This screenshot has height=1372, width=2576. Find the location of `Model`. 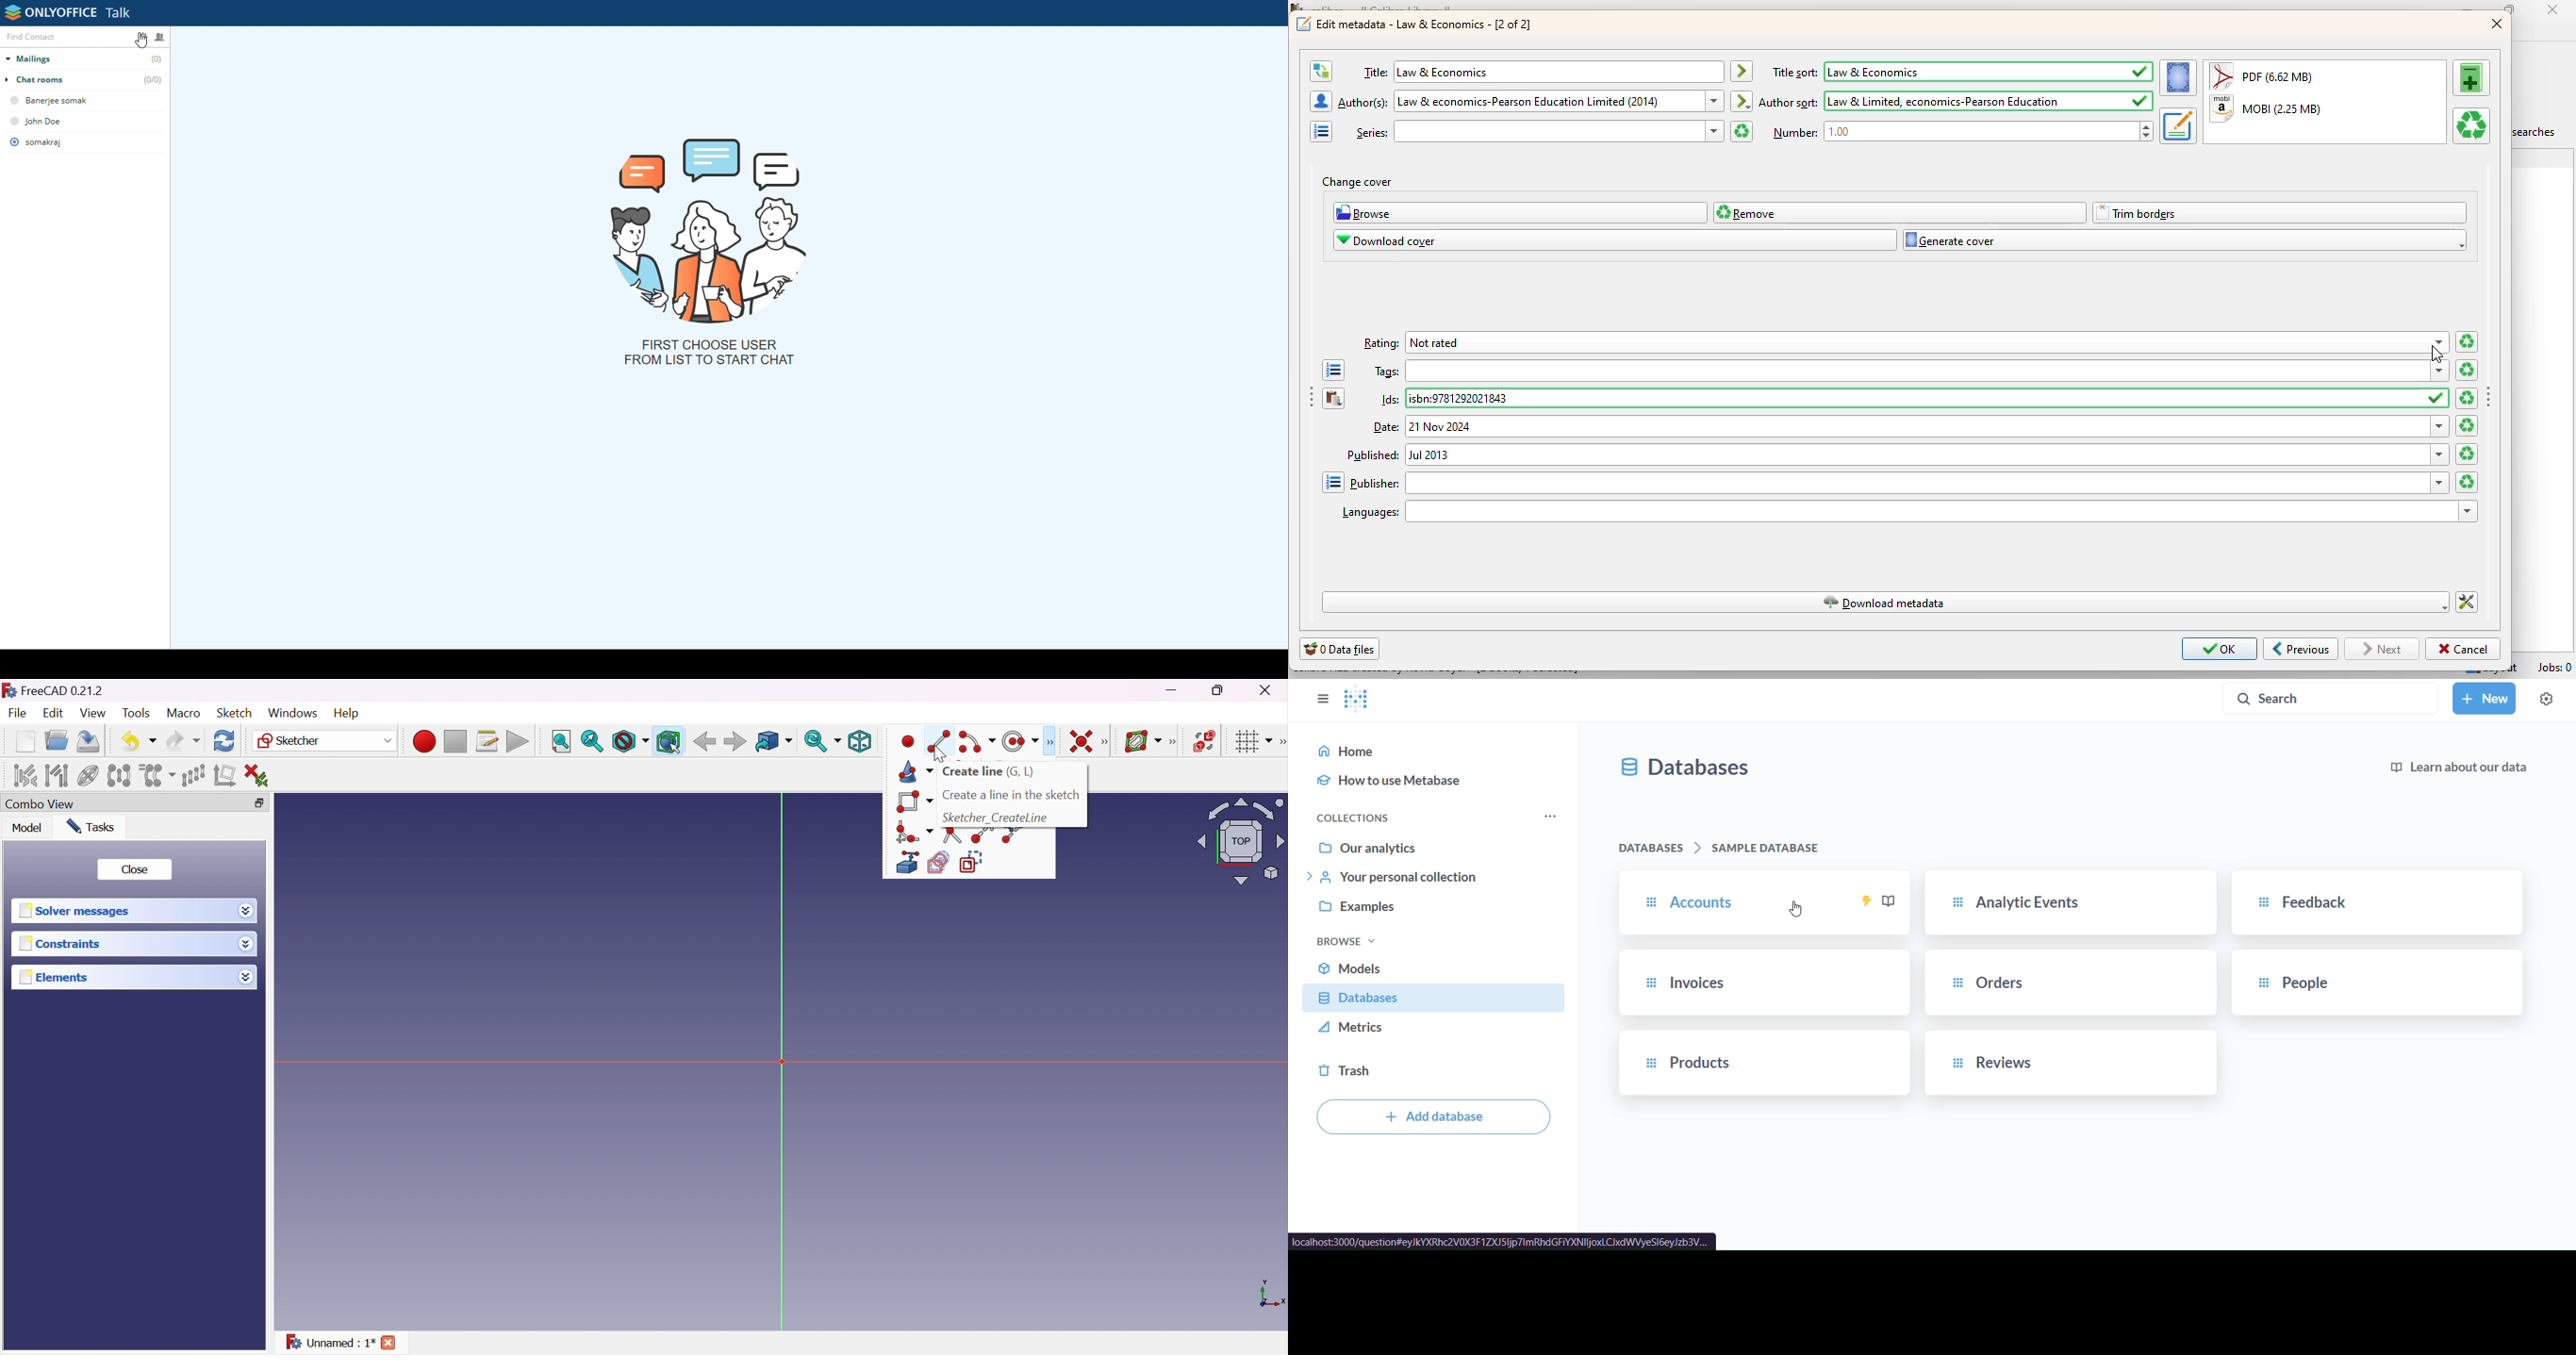

Model is located at coordinates (28, 829).